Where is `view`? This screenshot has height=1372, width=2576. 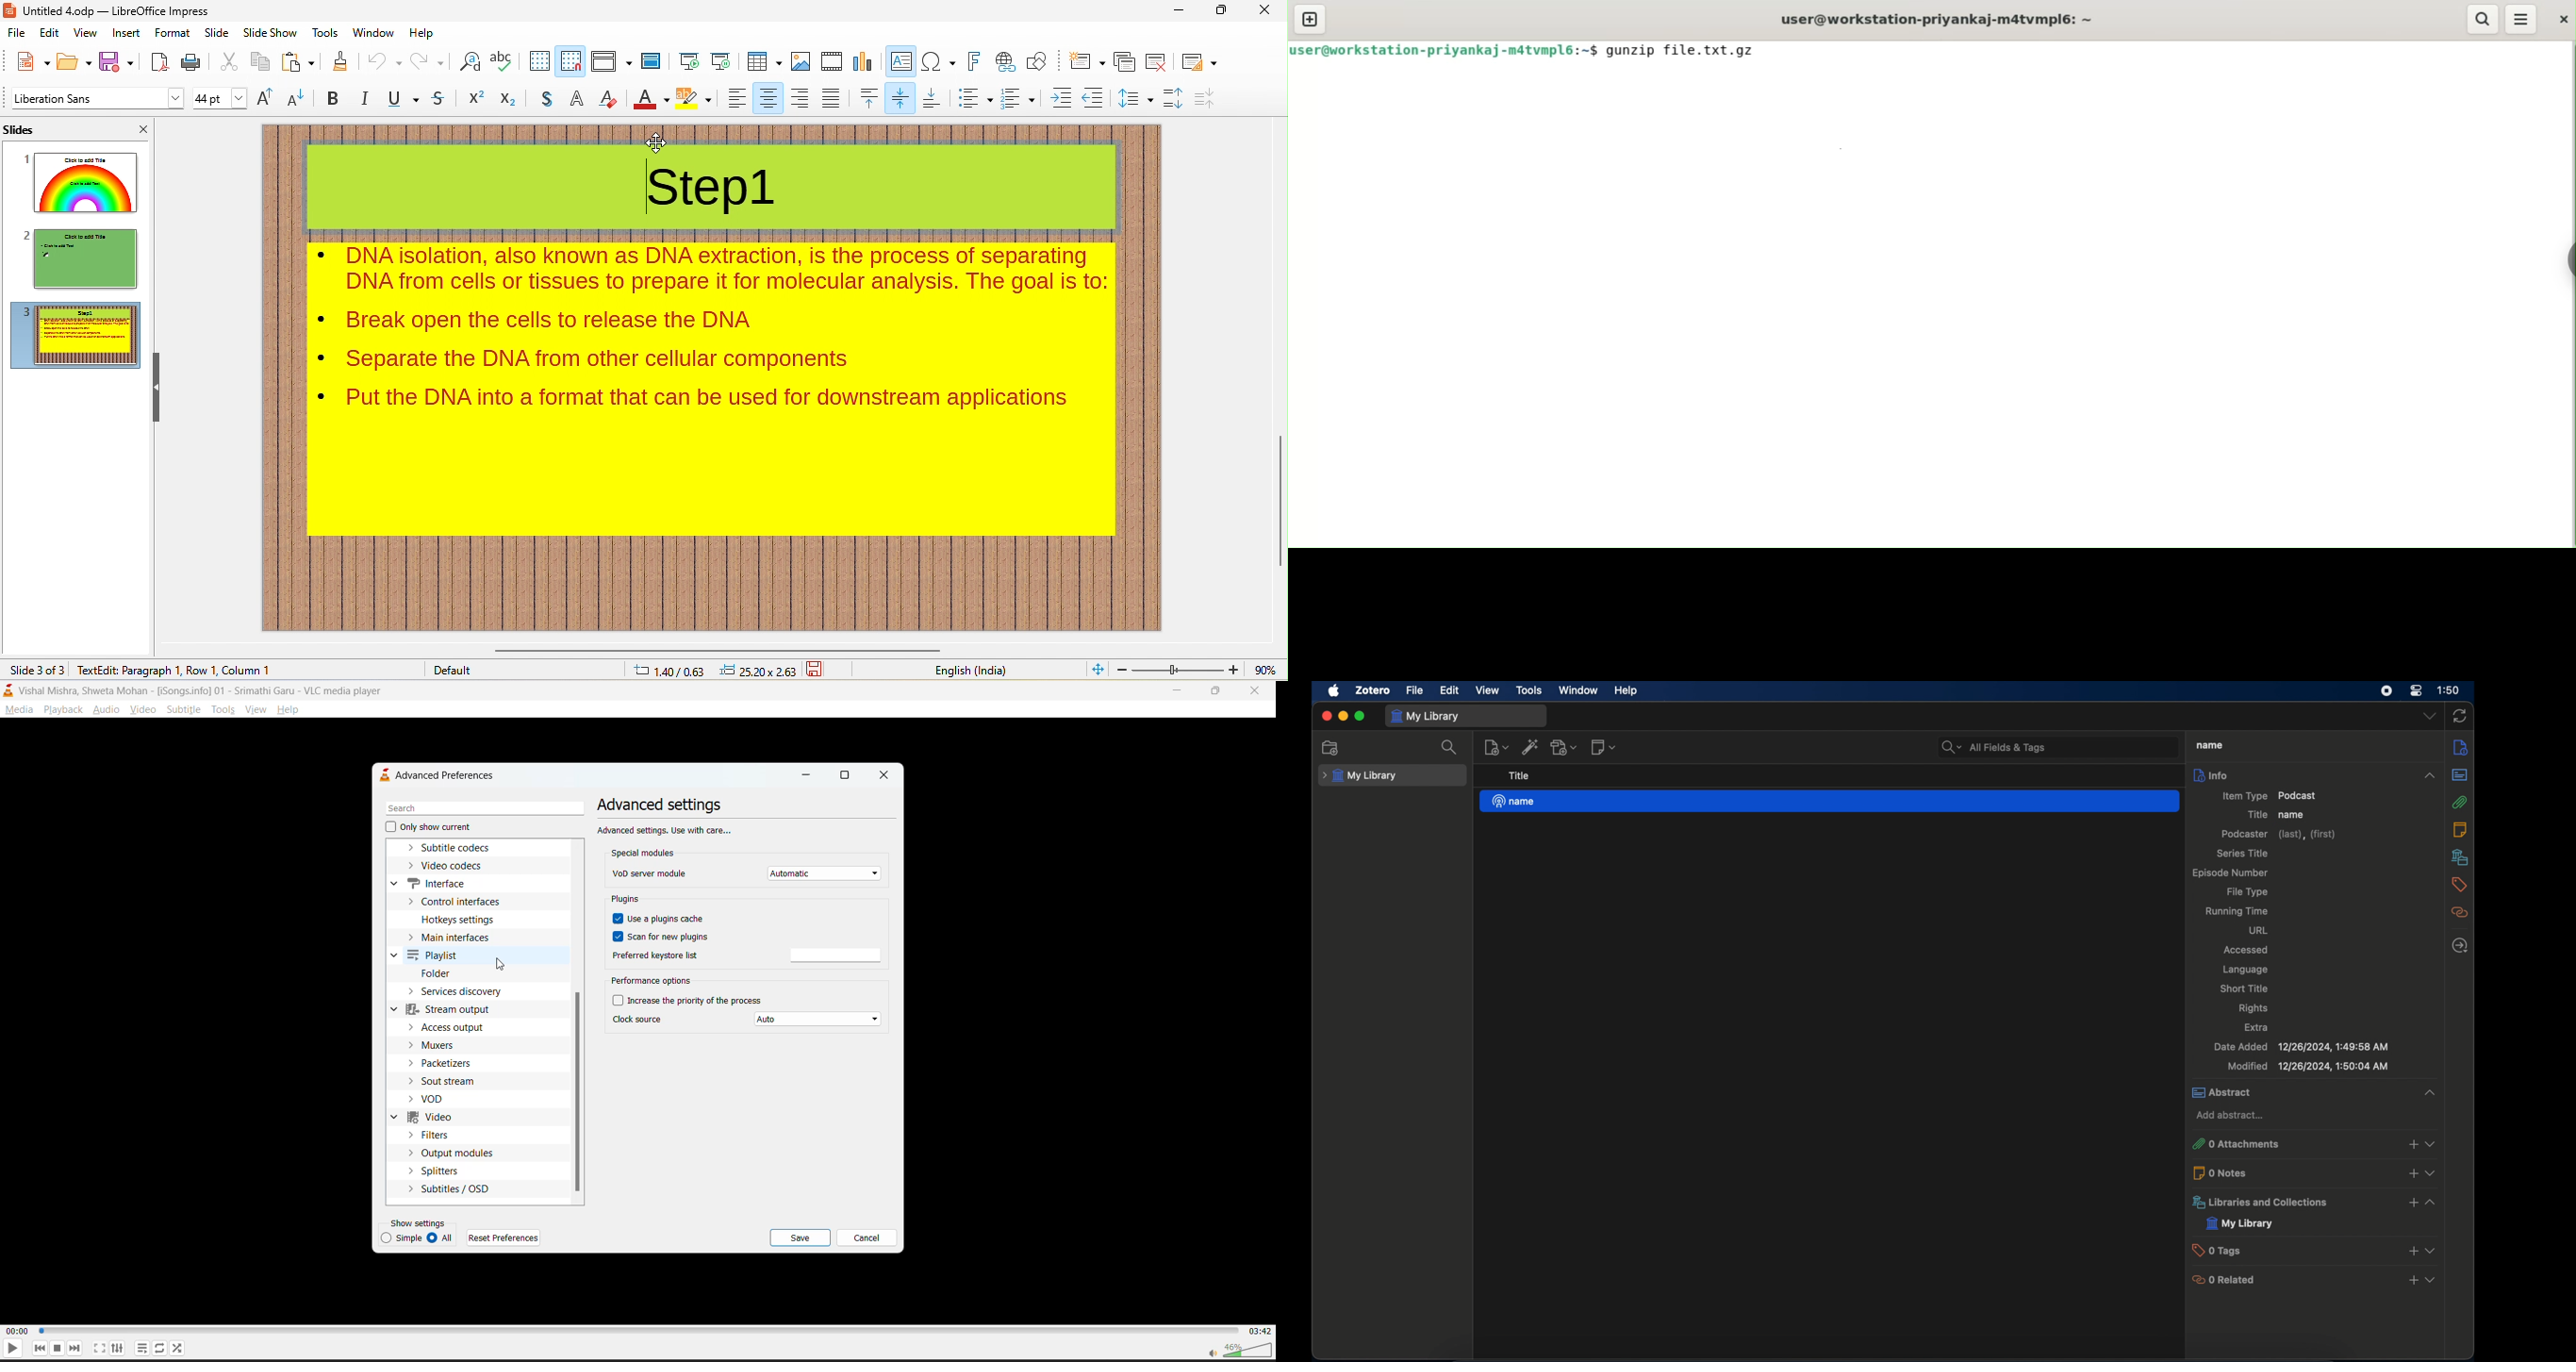
view is located at coordinates (1488, 690).